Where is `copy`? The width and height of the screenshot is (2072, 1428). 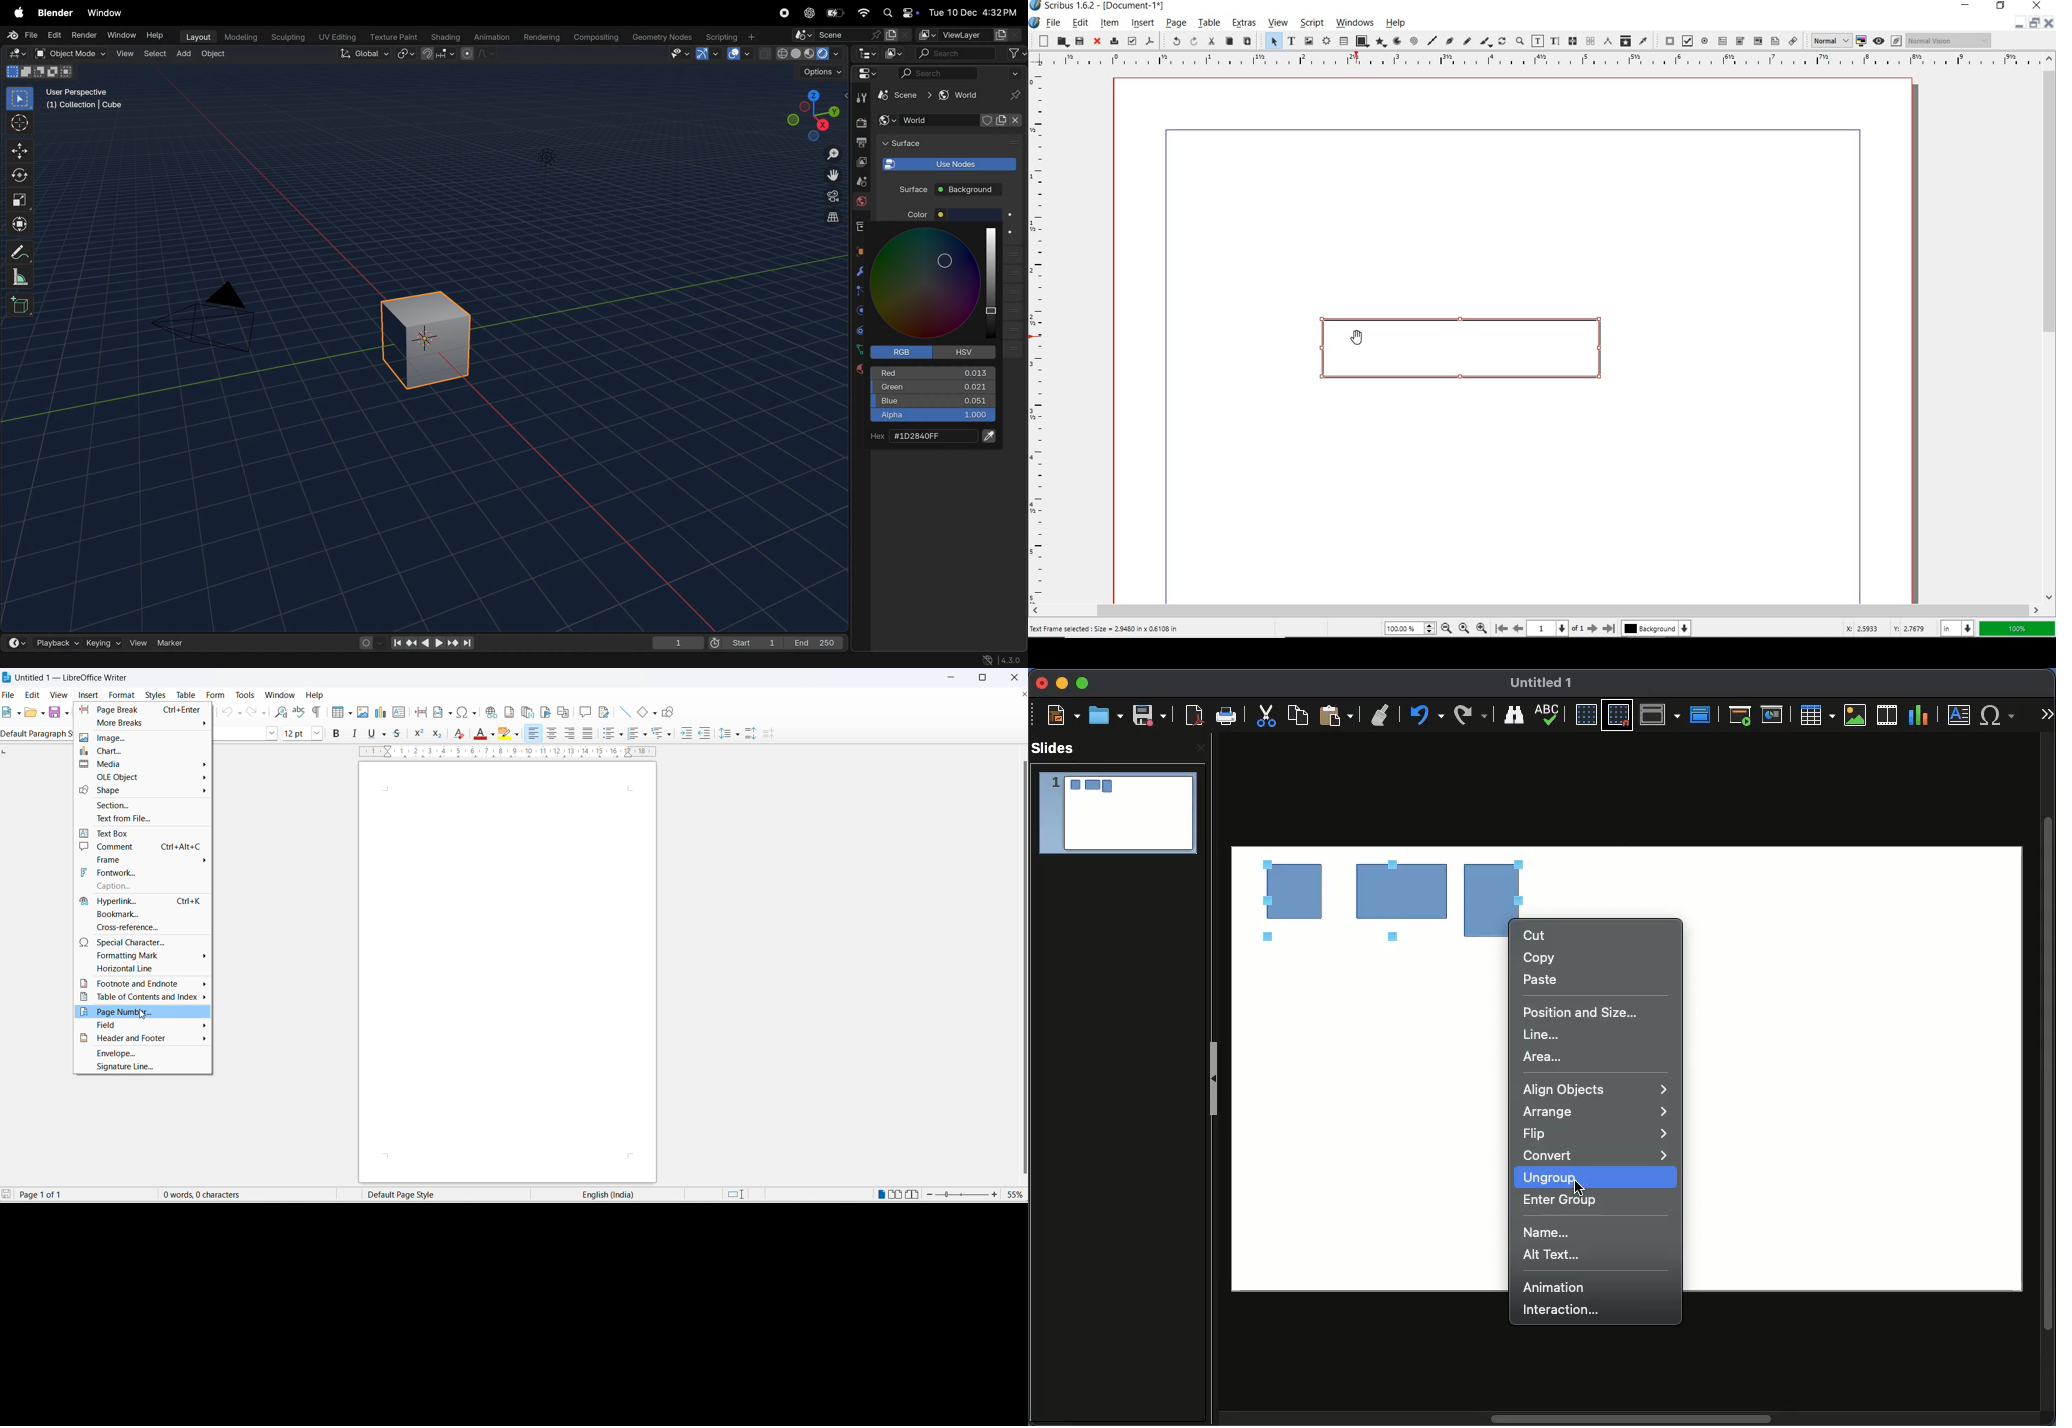 copy is located at coordinates (1229, 42).